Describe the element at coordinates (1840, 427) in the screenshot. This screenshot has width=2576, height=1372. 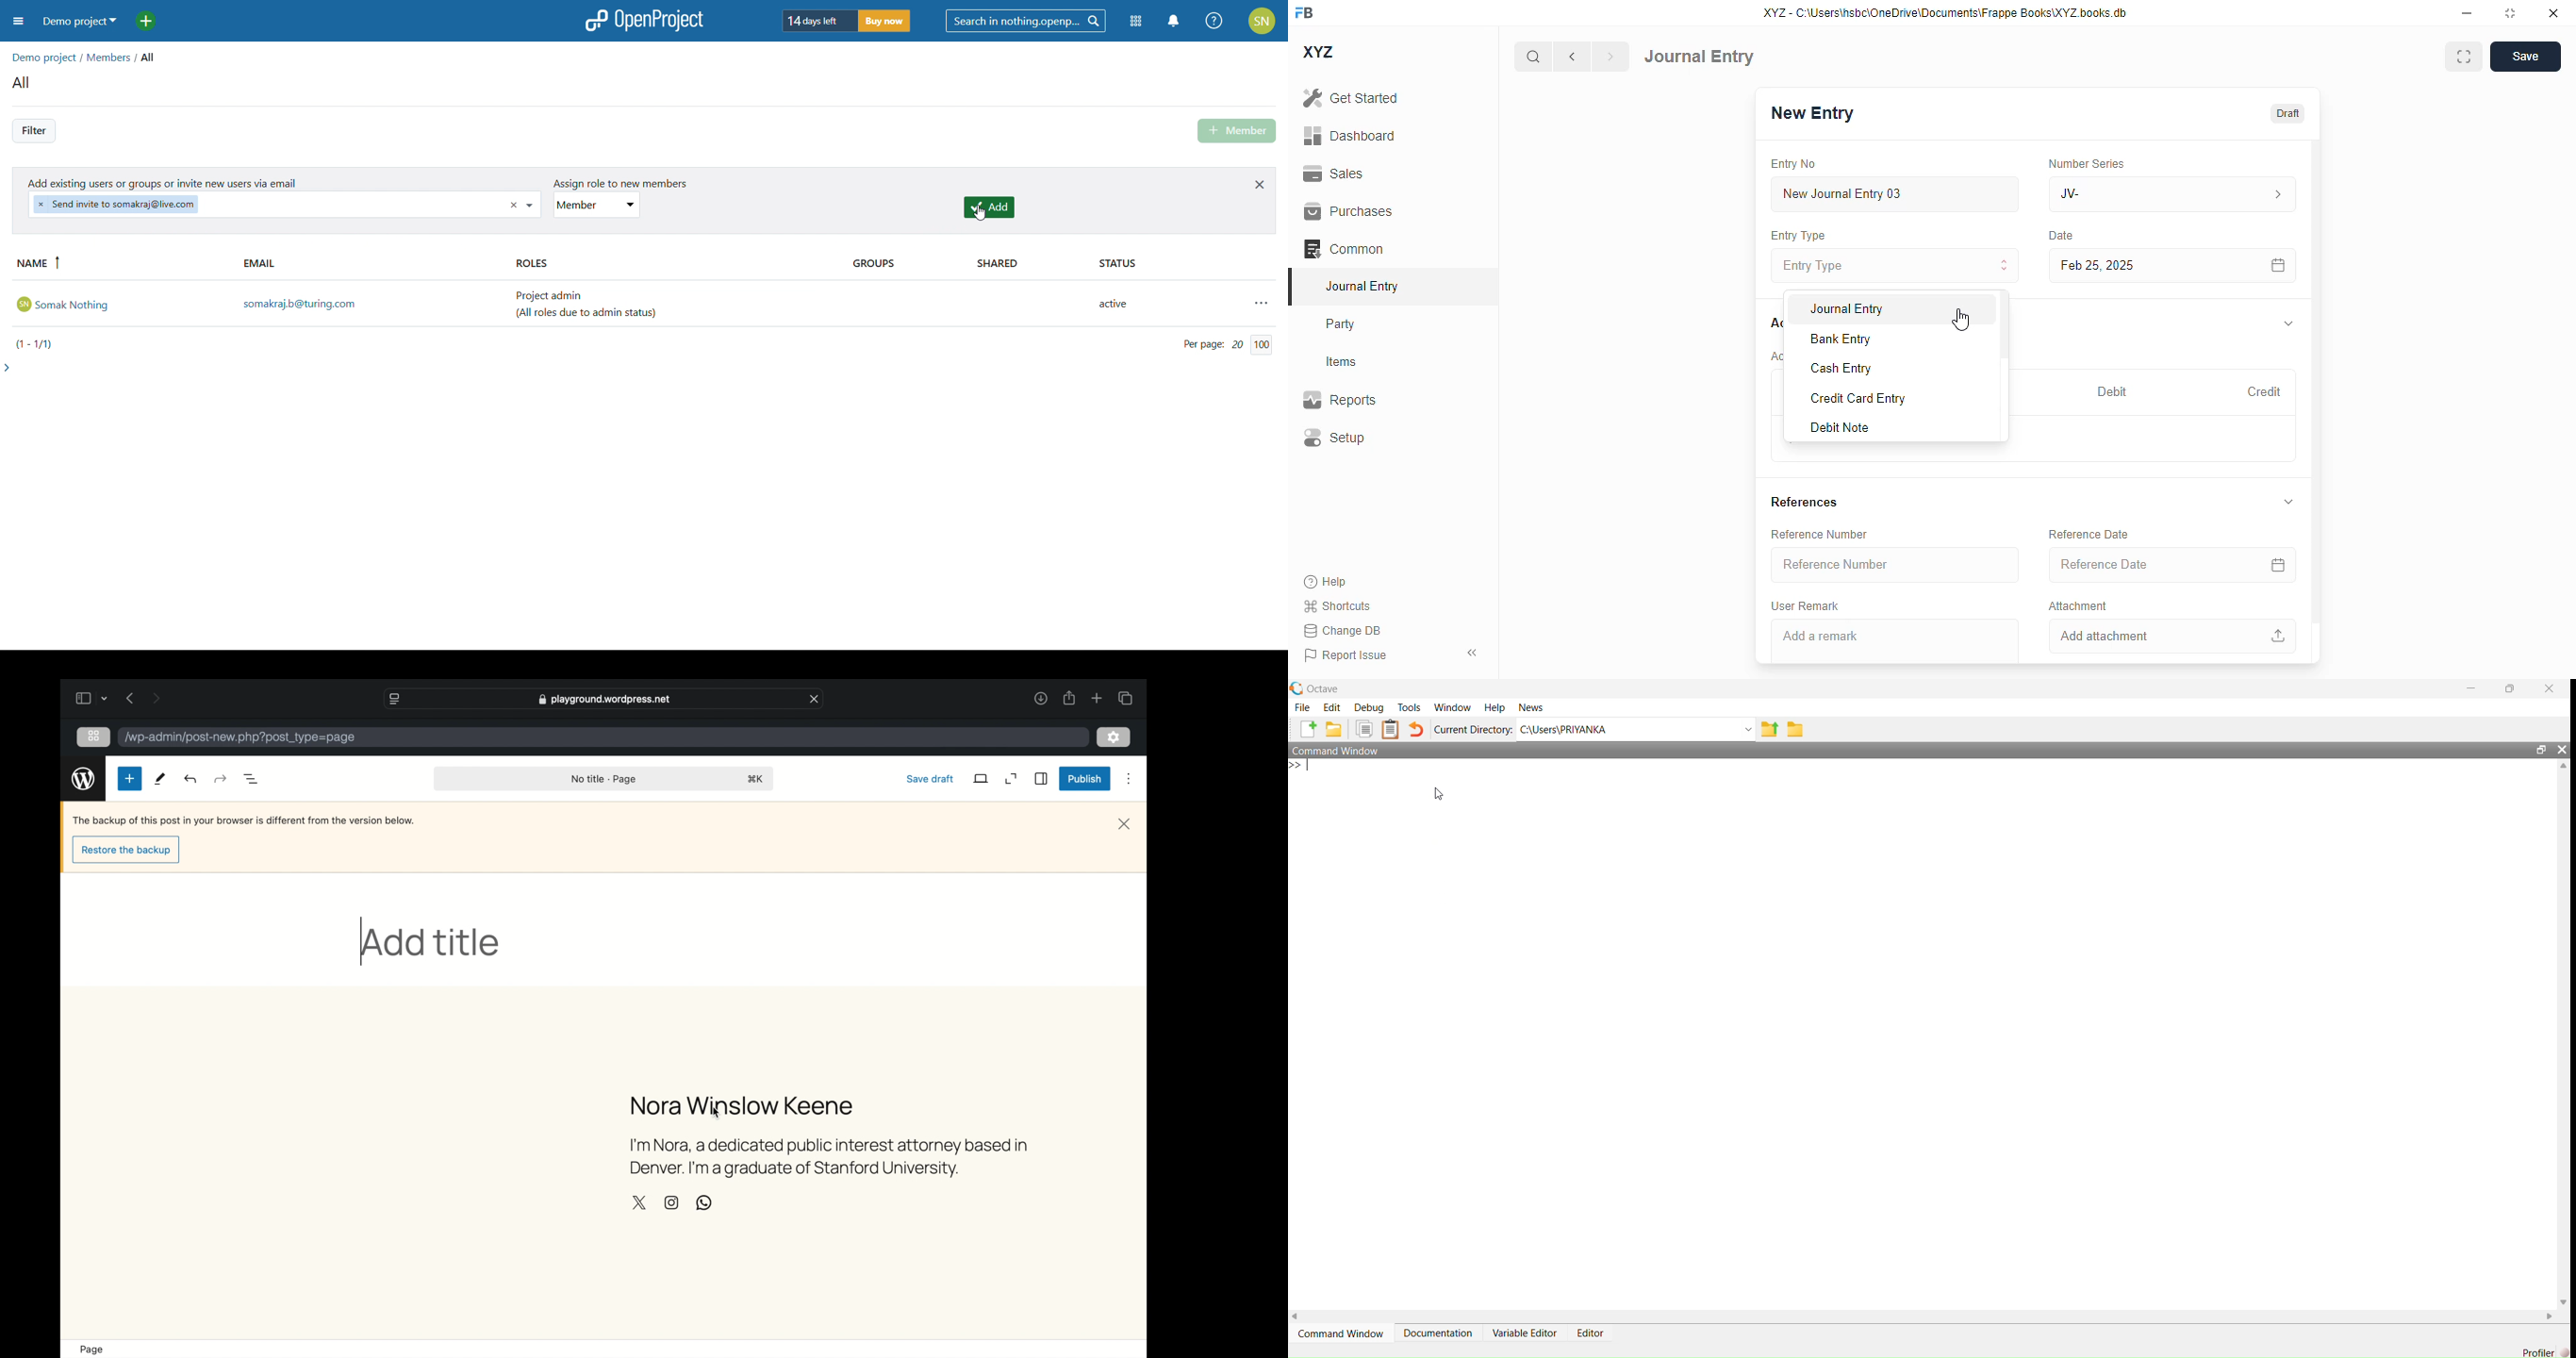
I see `debit note` at that location.